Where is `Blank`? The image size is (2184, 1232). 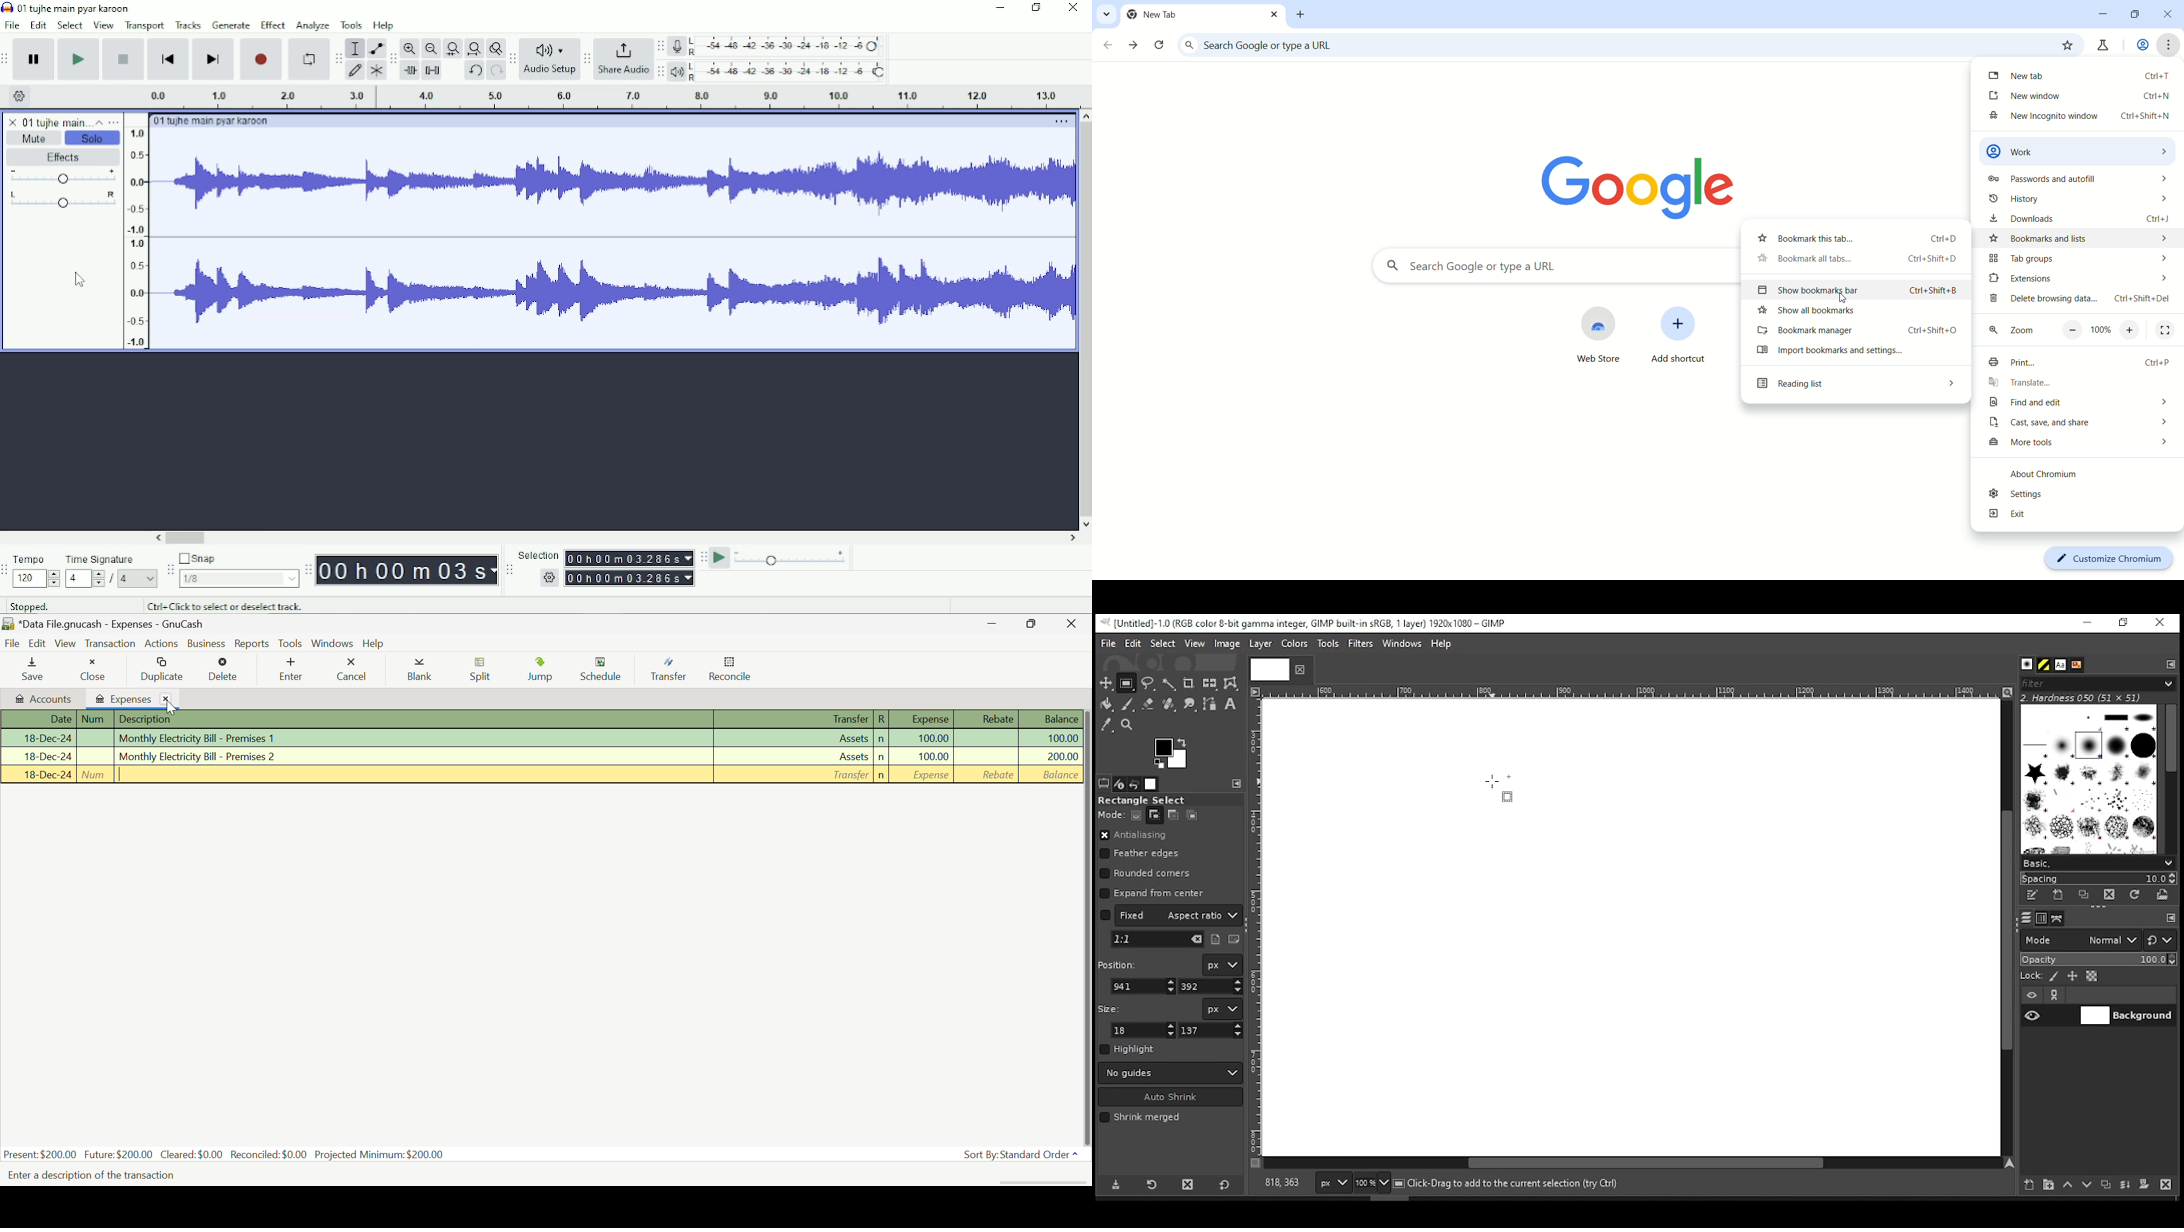 Blank is located at coordinates (419, 670).